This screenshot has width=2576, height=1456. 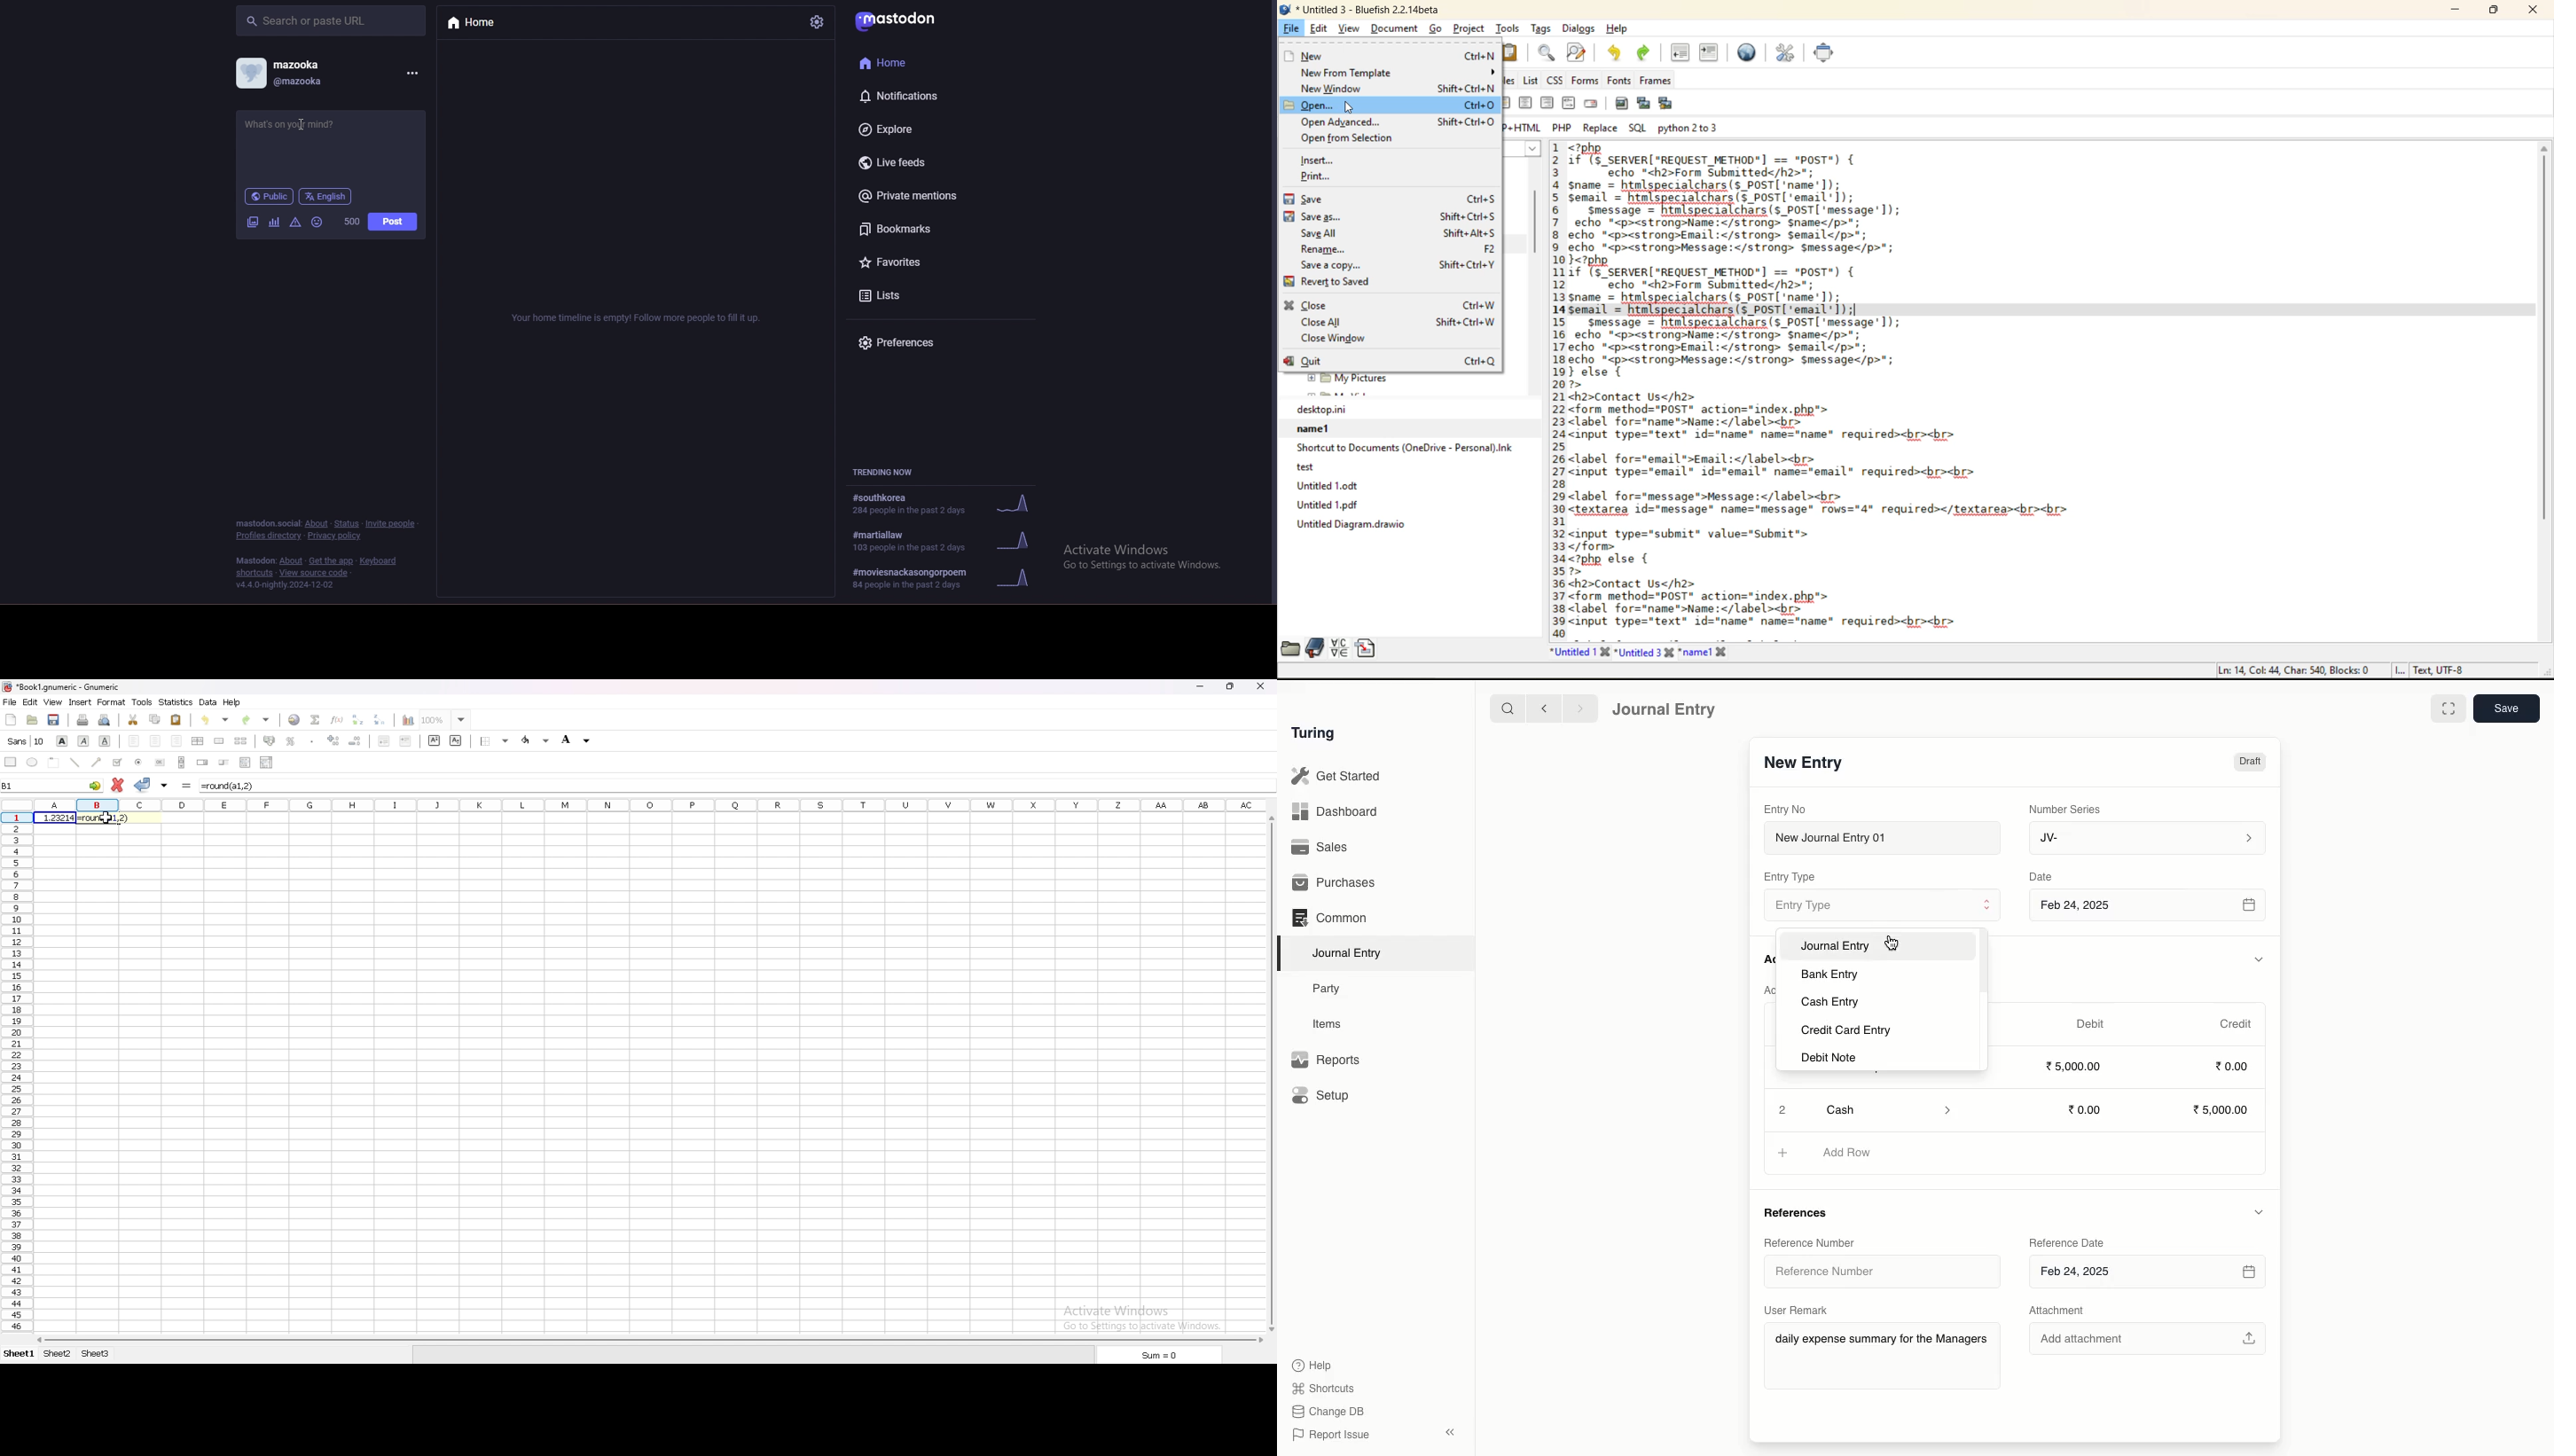 What do you see at coordinates (1320, 29) in the screenshot?
I see `edit` at bounding box center [1320, 29].